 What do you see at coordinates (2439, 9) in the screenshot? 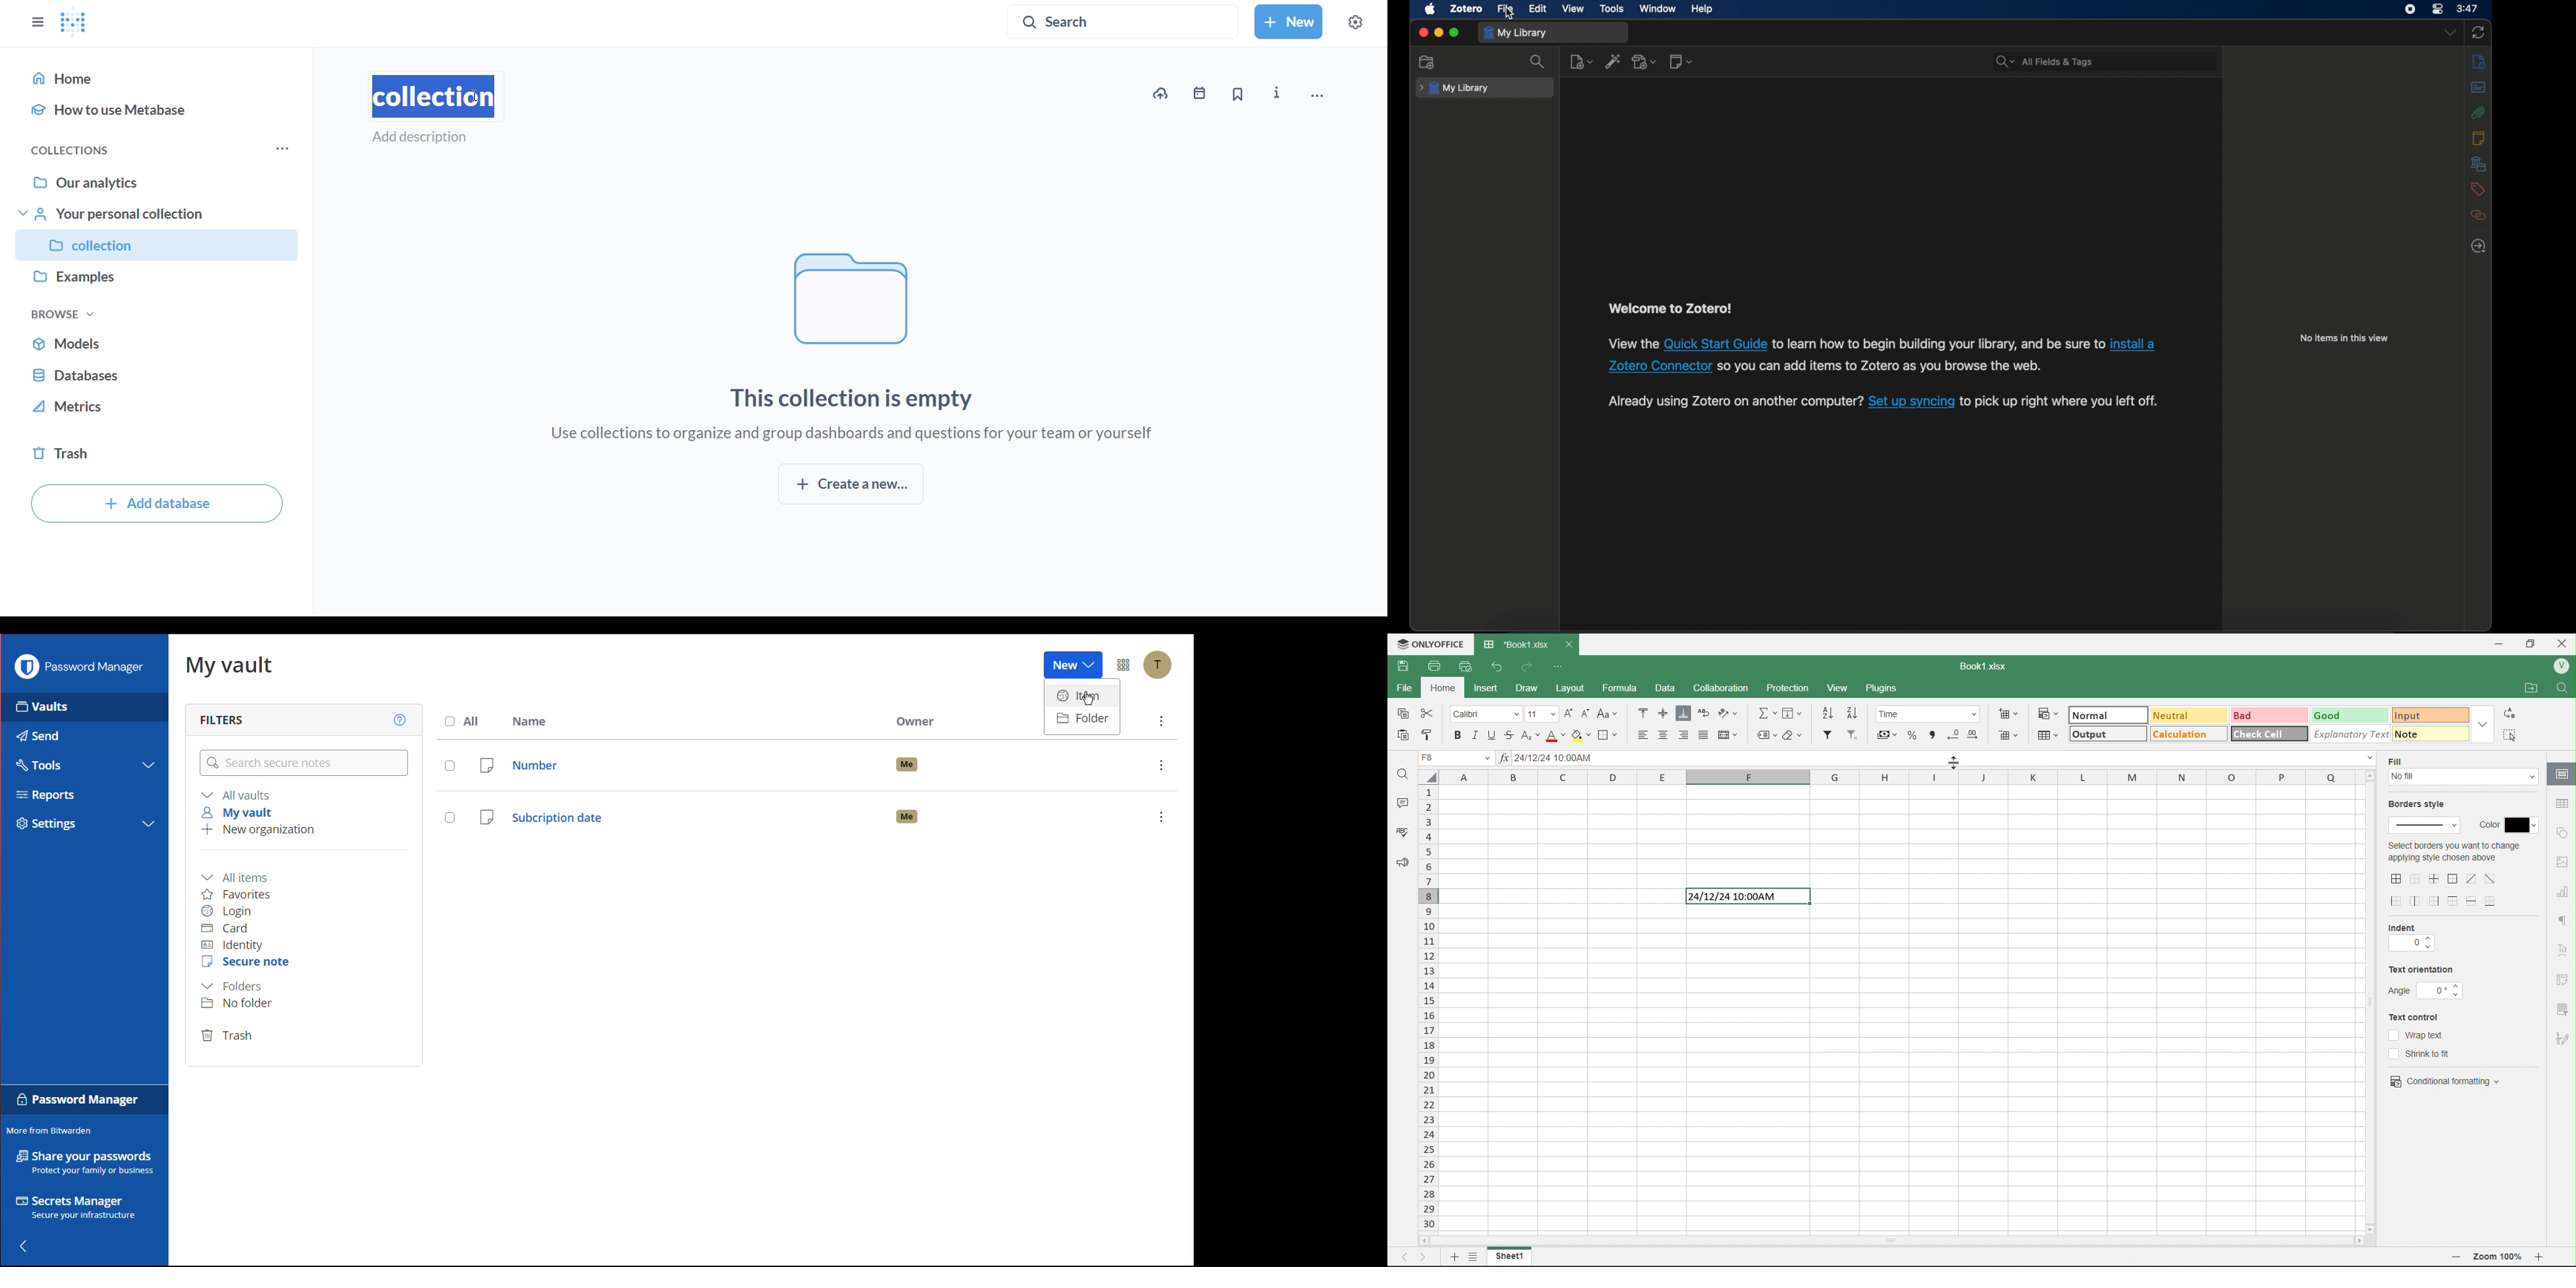
I see `control center` at bounding box center [2439, 9].